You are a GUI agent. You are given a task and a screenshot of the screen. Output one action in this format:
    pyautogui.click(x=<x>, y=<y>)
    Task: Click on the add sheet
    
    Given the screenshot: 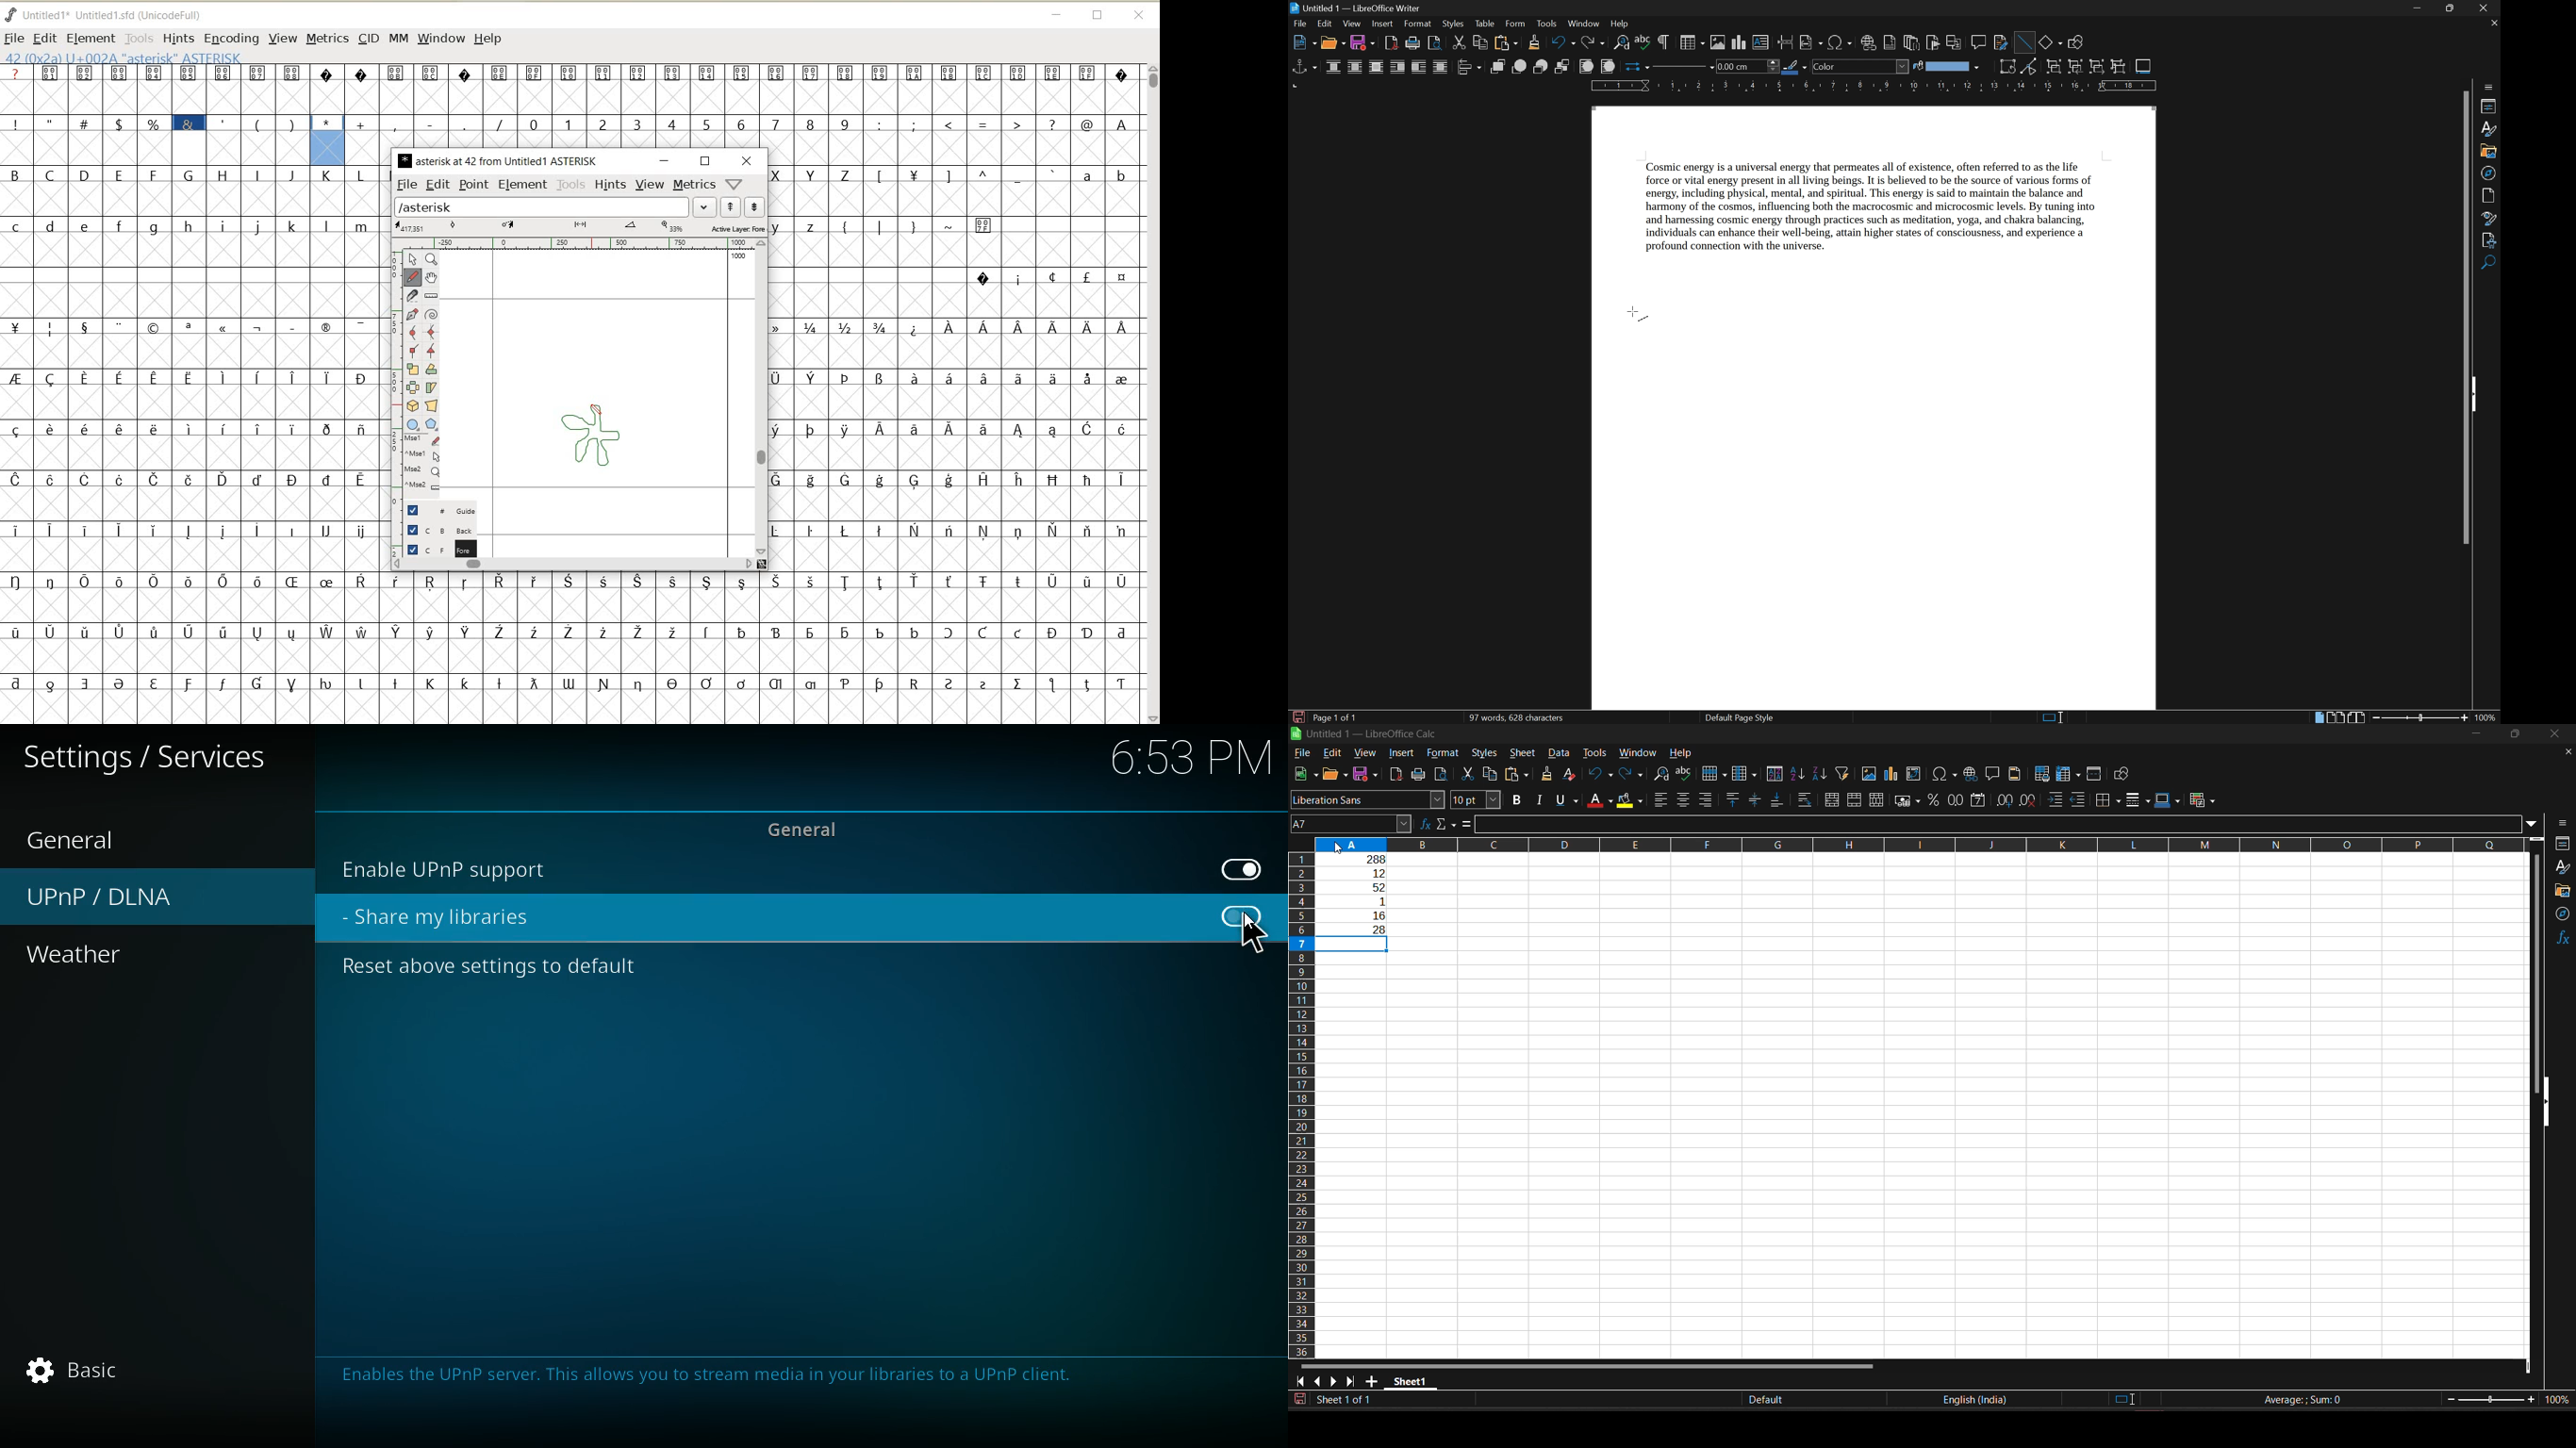 What is the action you would take?
    pyautogui.click(x=1372, y=1382)
    